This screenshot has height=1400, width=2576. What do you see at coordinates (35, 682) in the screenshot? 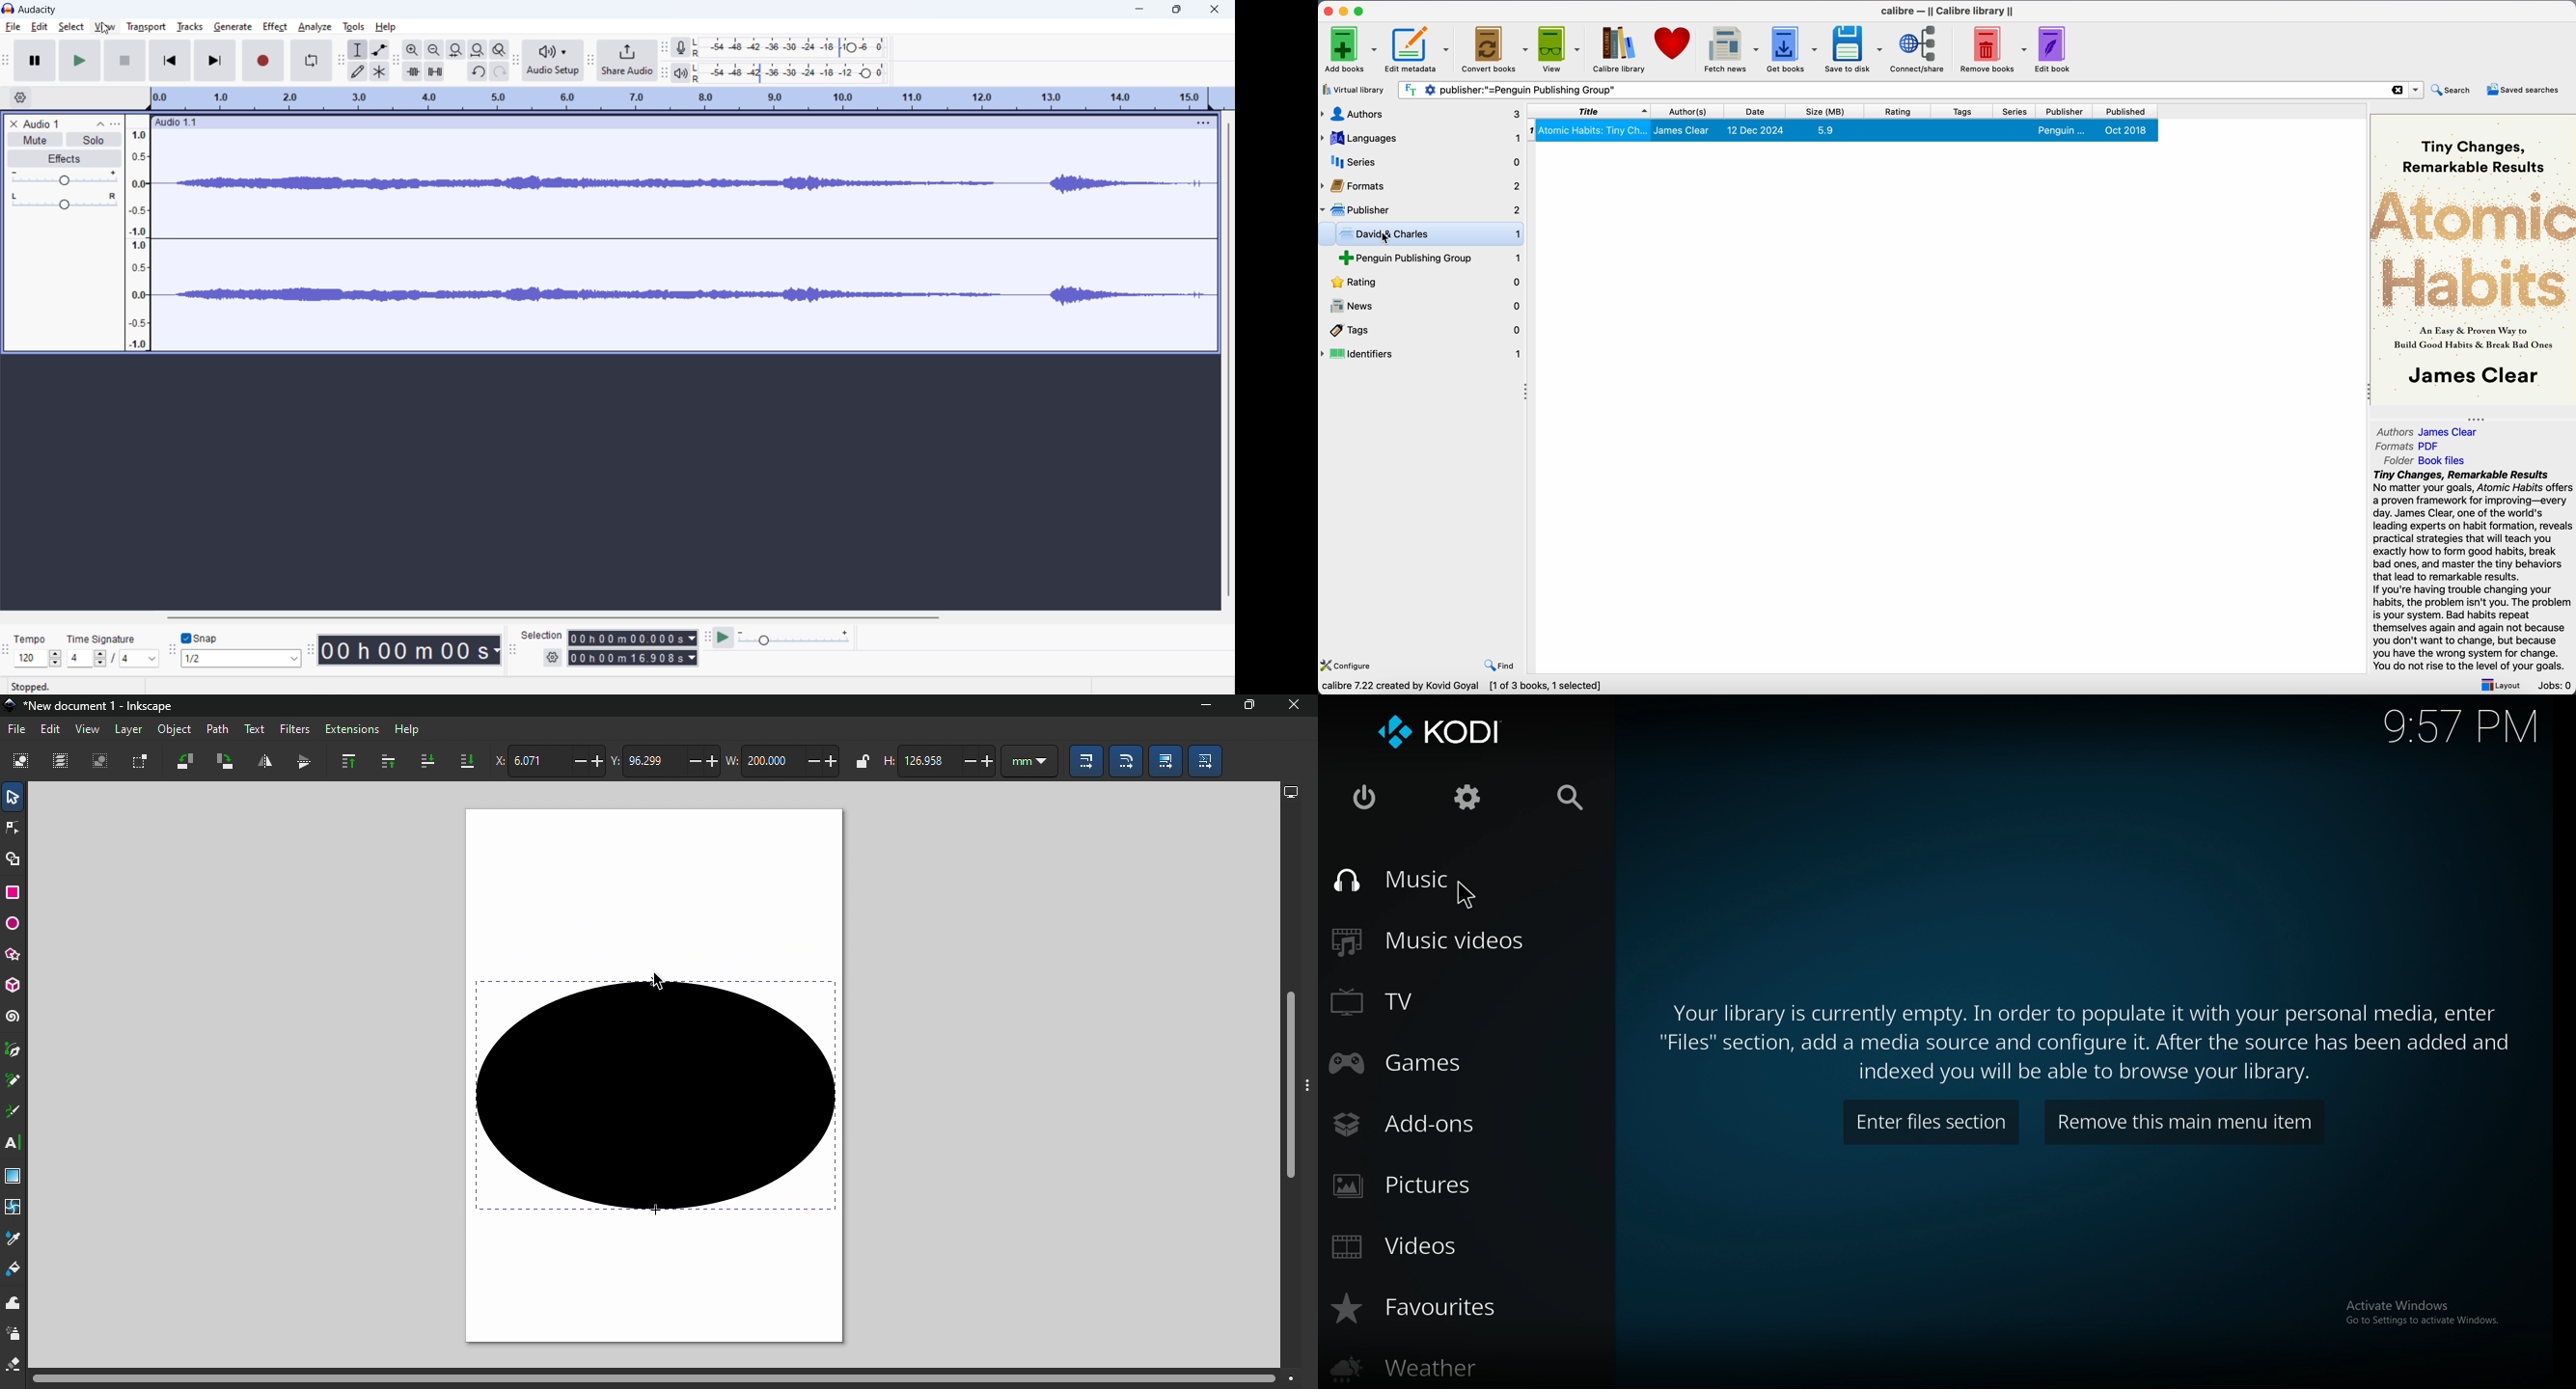
I see `stopped` at bounding box center [35, 682].